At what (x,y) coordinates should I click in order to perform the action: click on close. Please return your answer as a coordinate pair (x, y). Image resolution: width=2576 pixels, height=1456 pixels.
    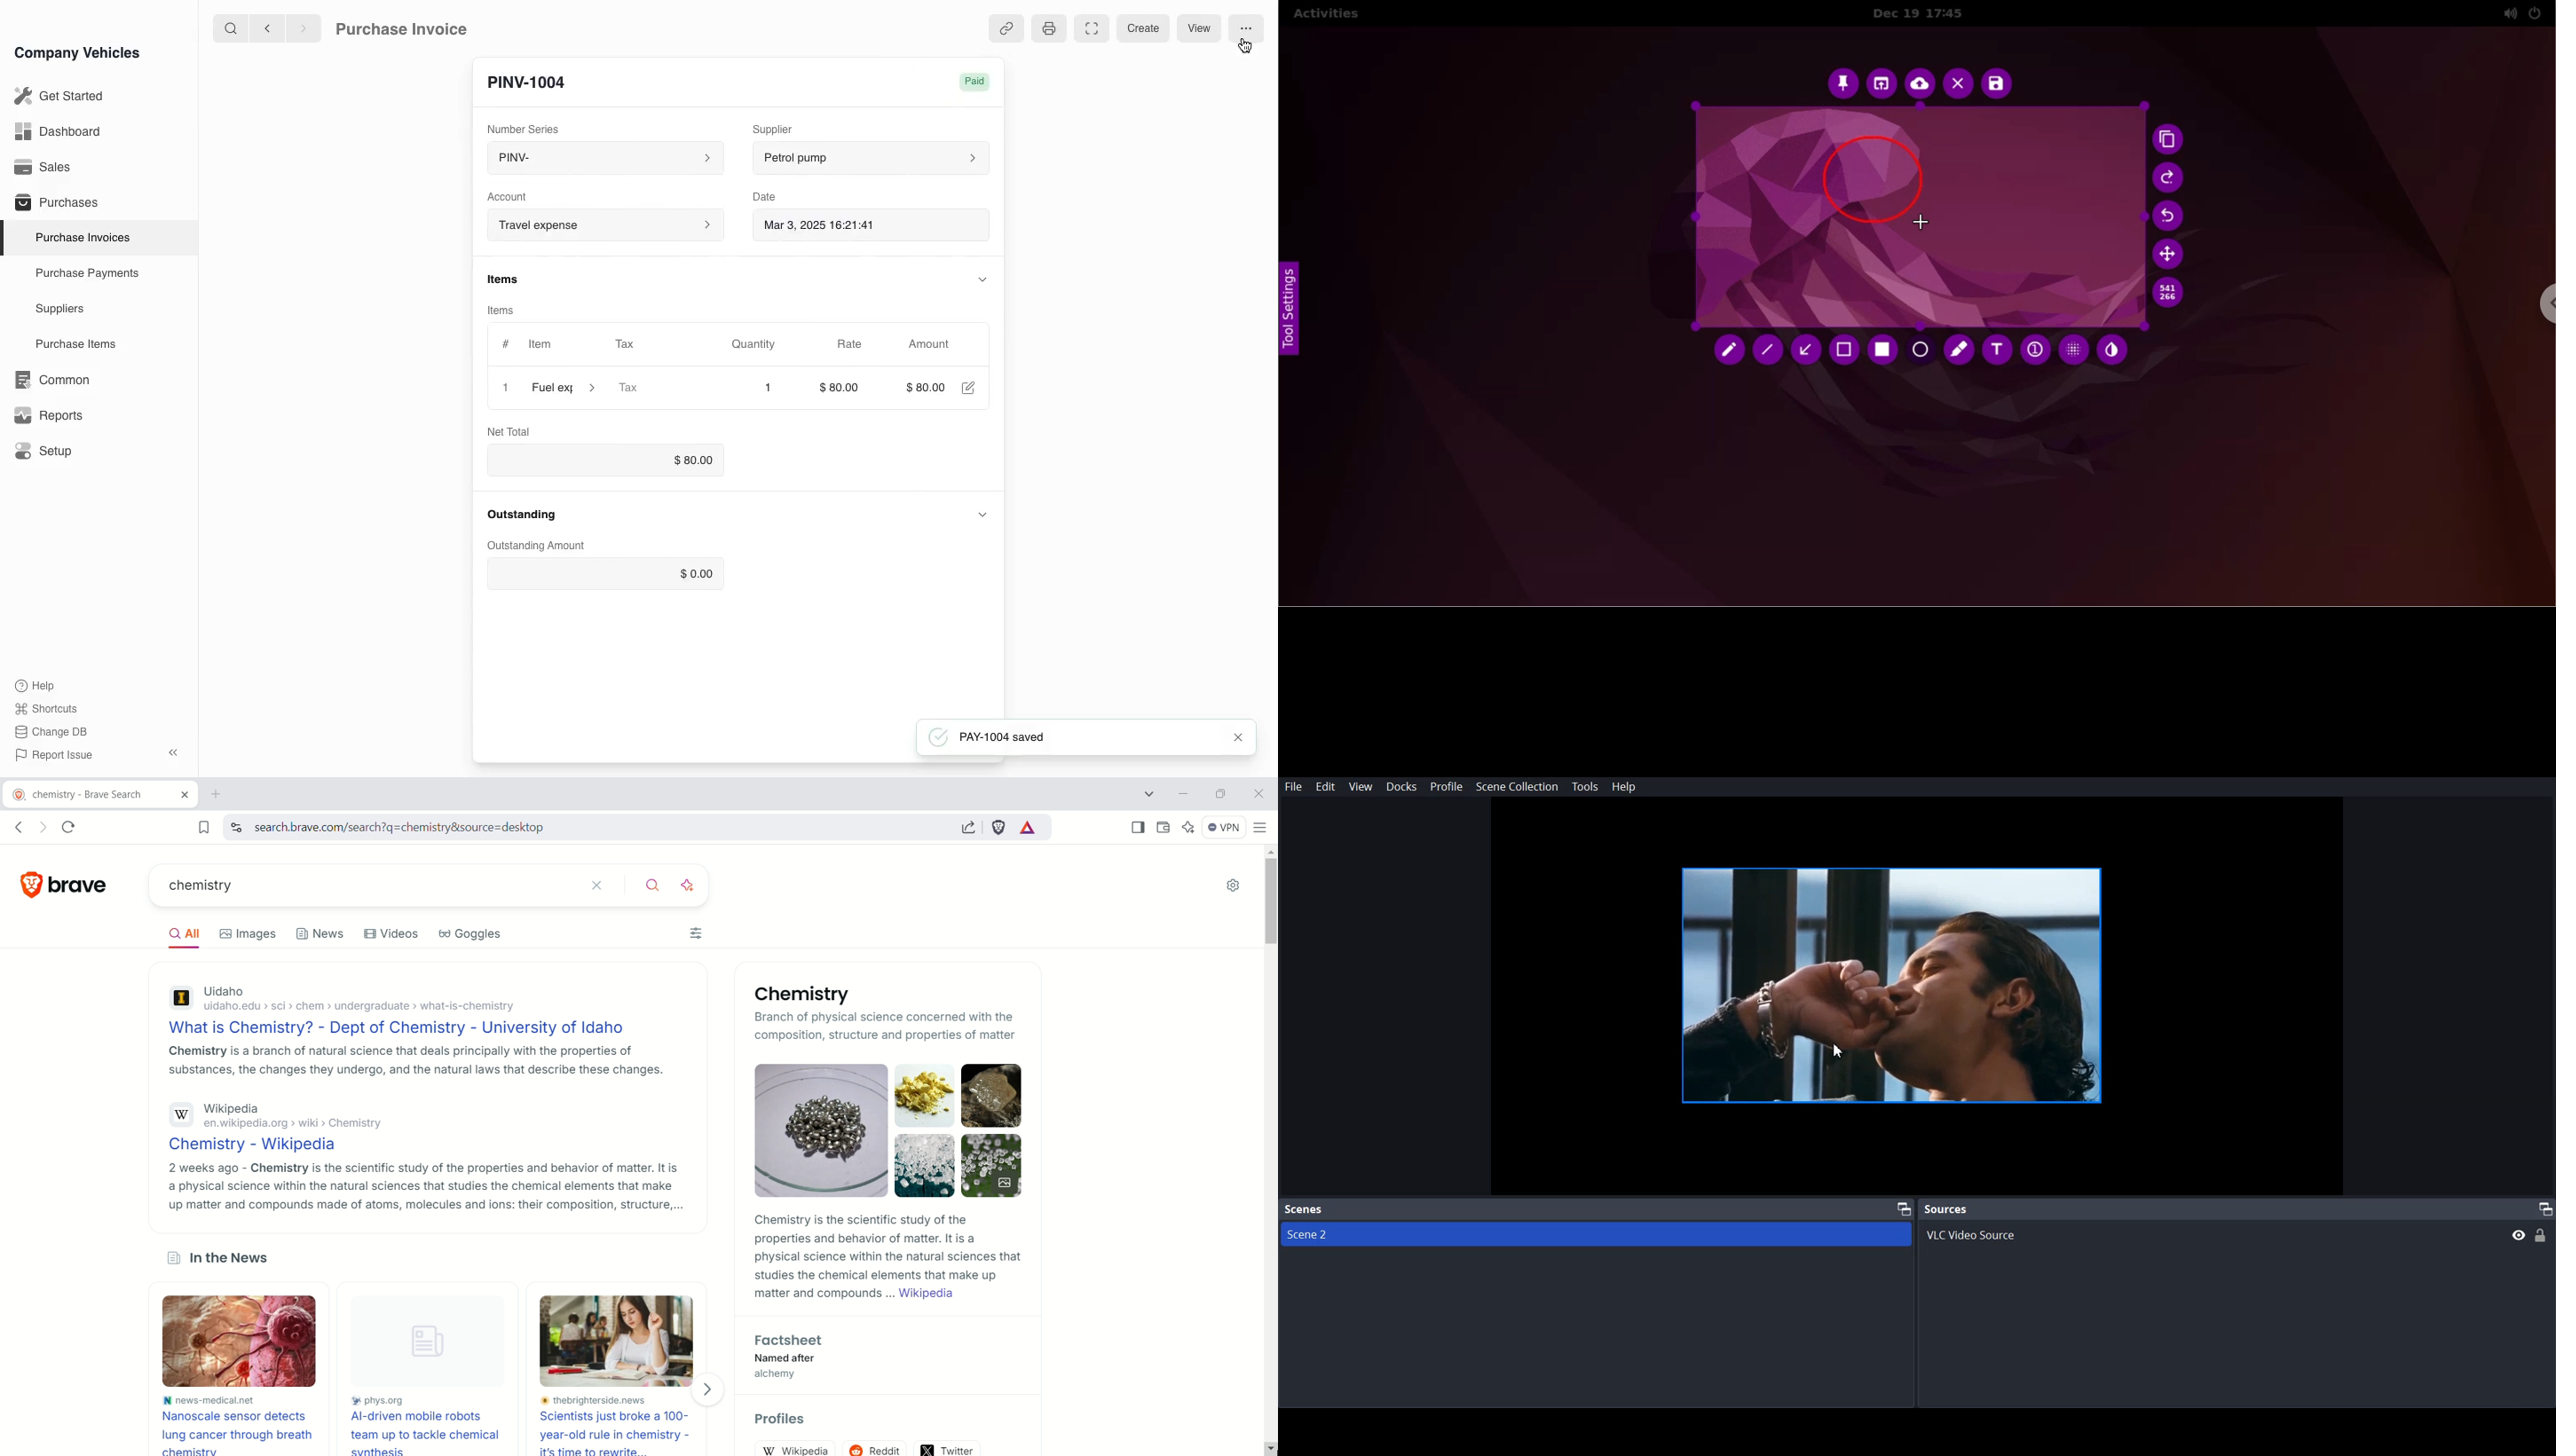
    Looking at the image, I should click on (1242, 737).